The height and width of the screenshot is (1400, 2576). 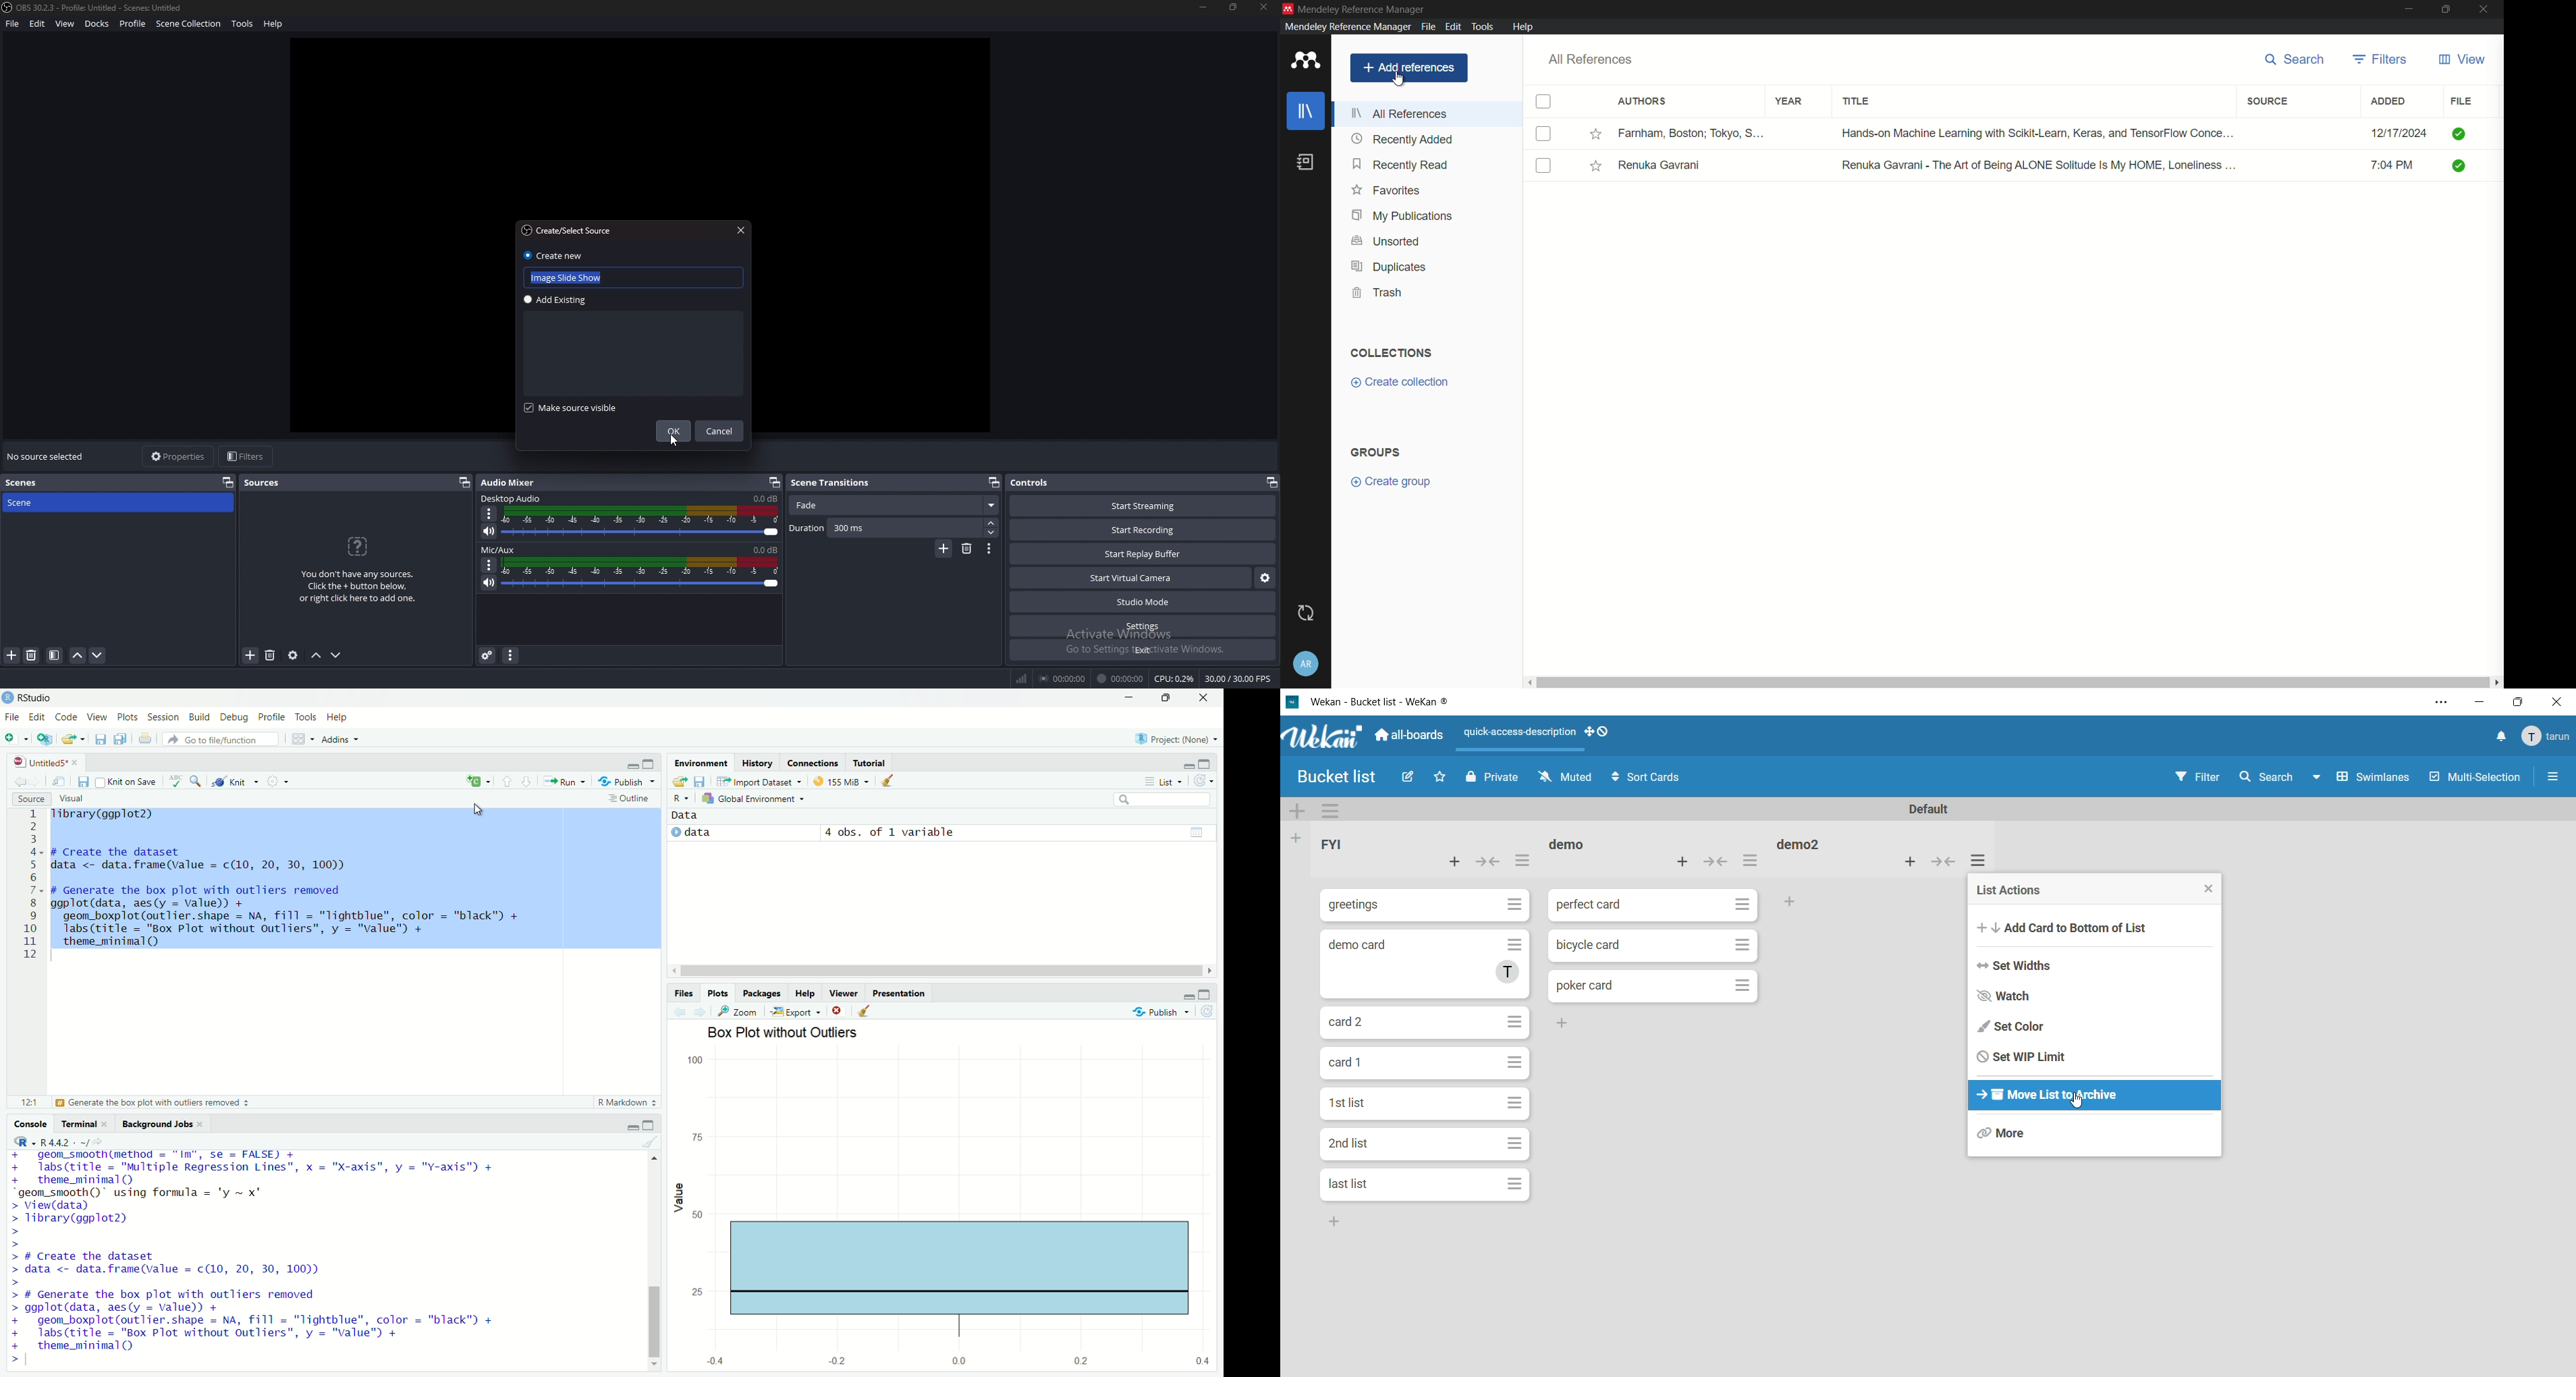 What do you see at coordinates (843, 992) in the screenshot?
I see `Viewer` at bounding box center [843, 992].